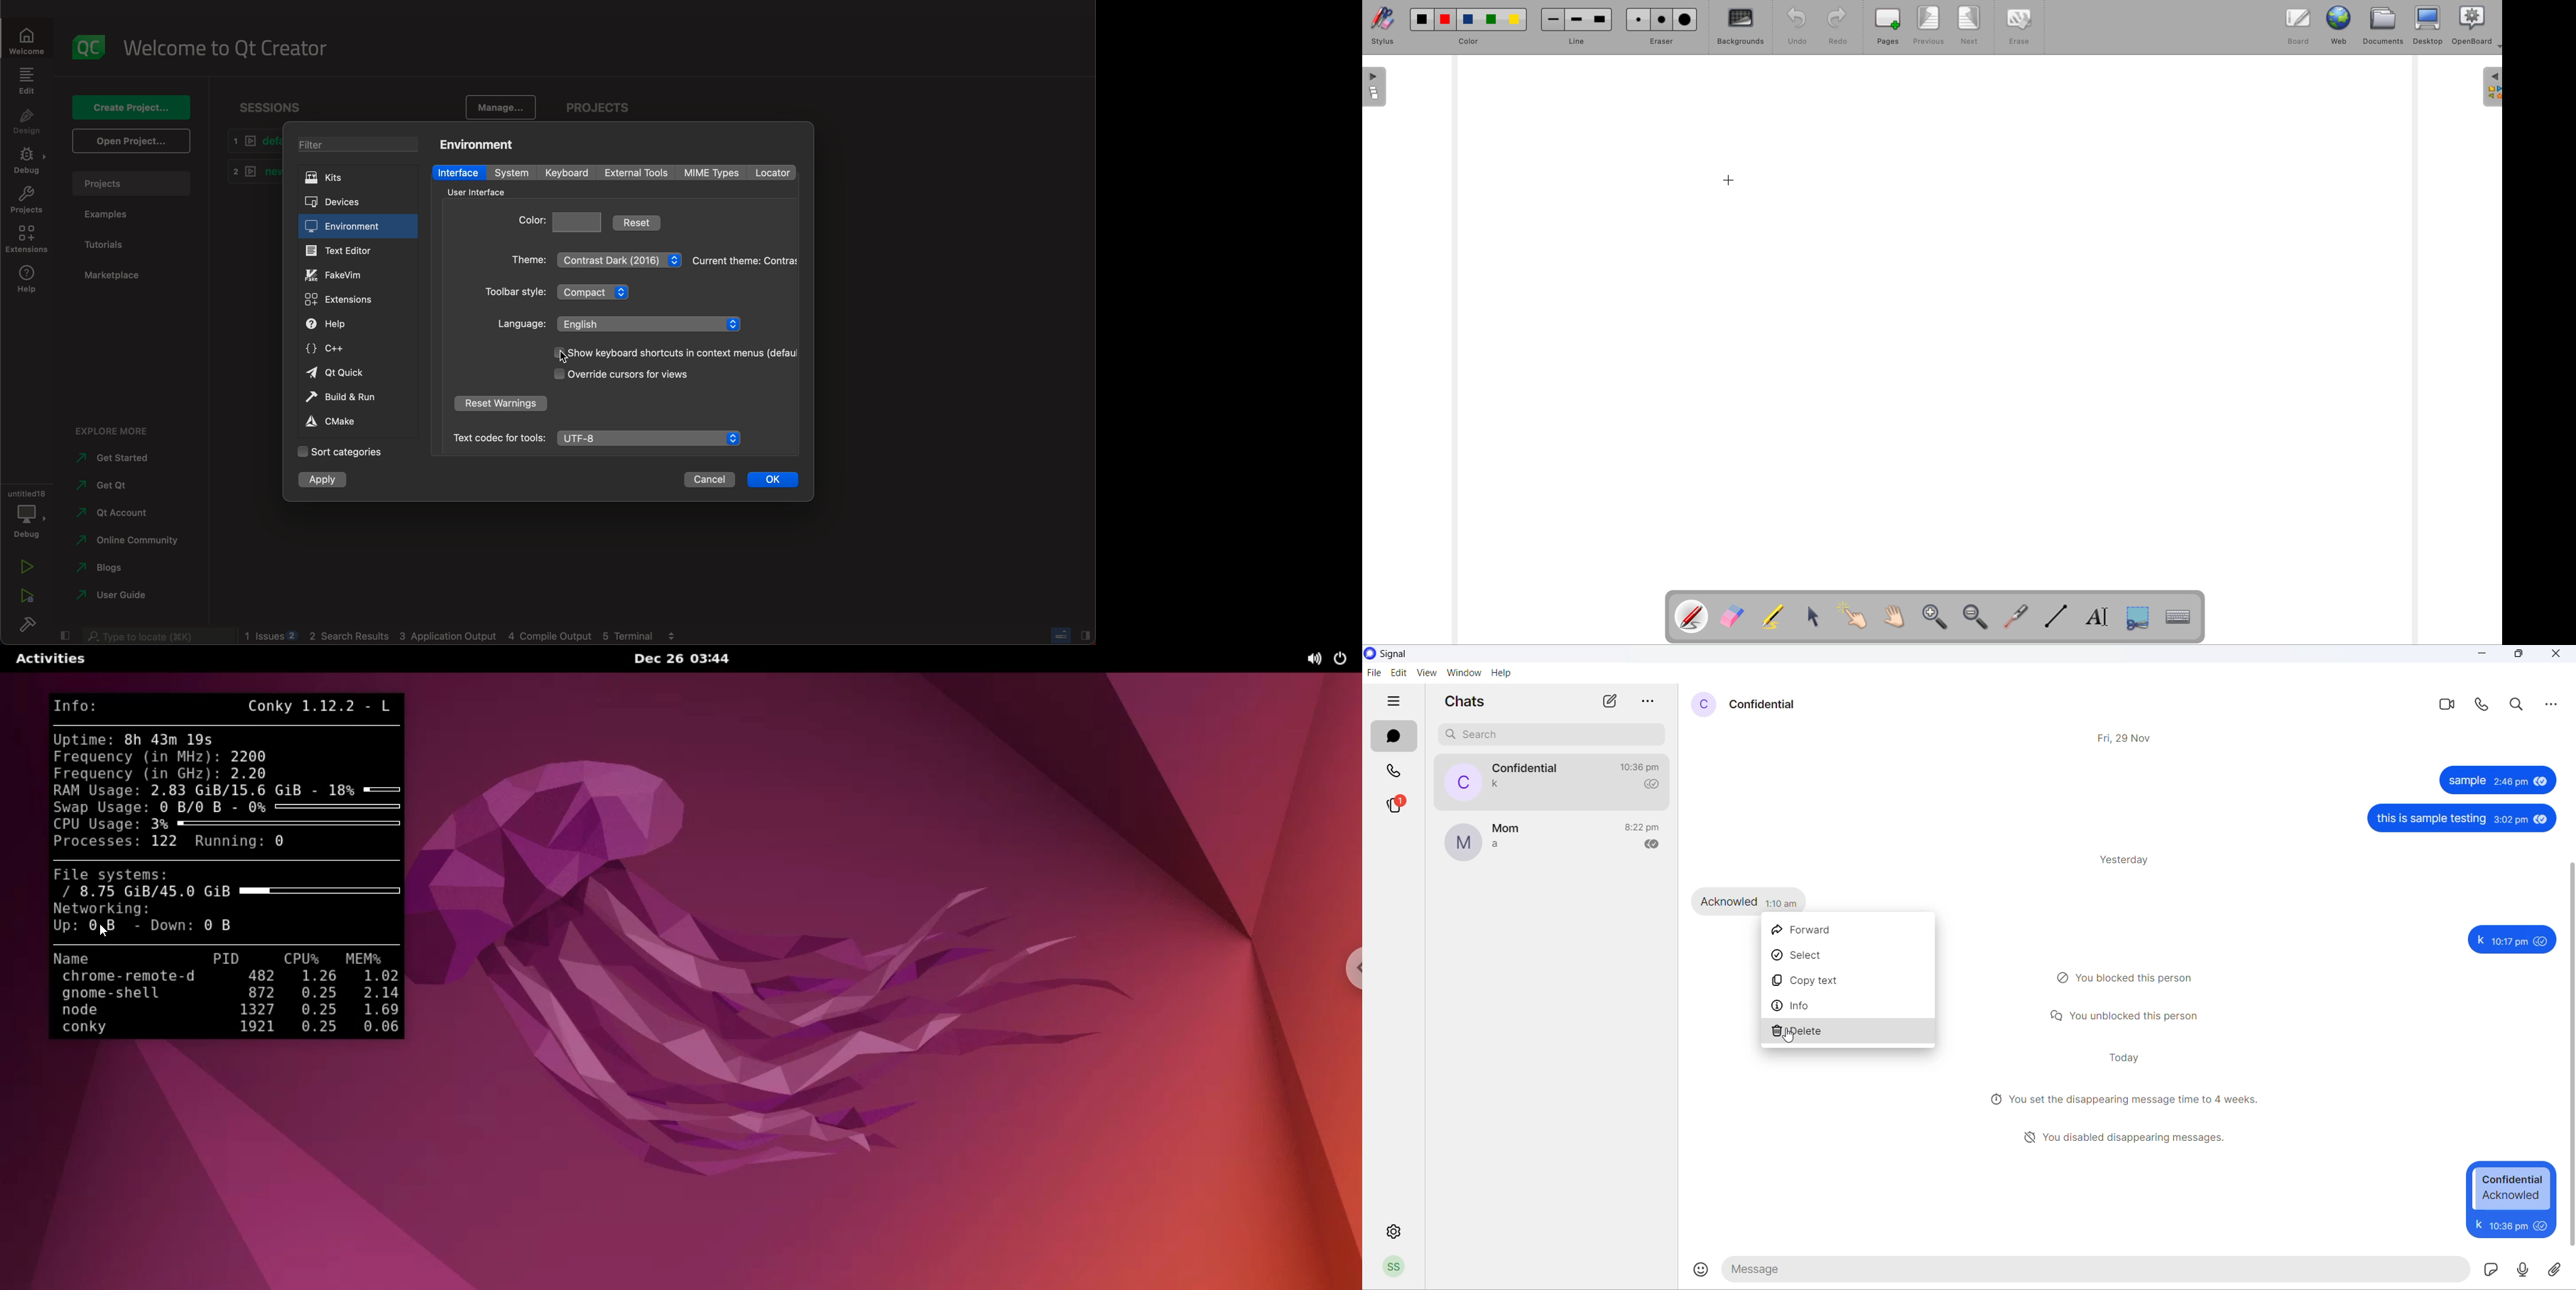  I want to click on language, so click(620, 323).